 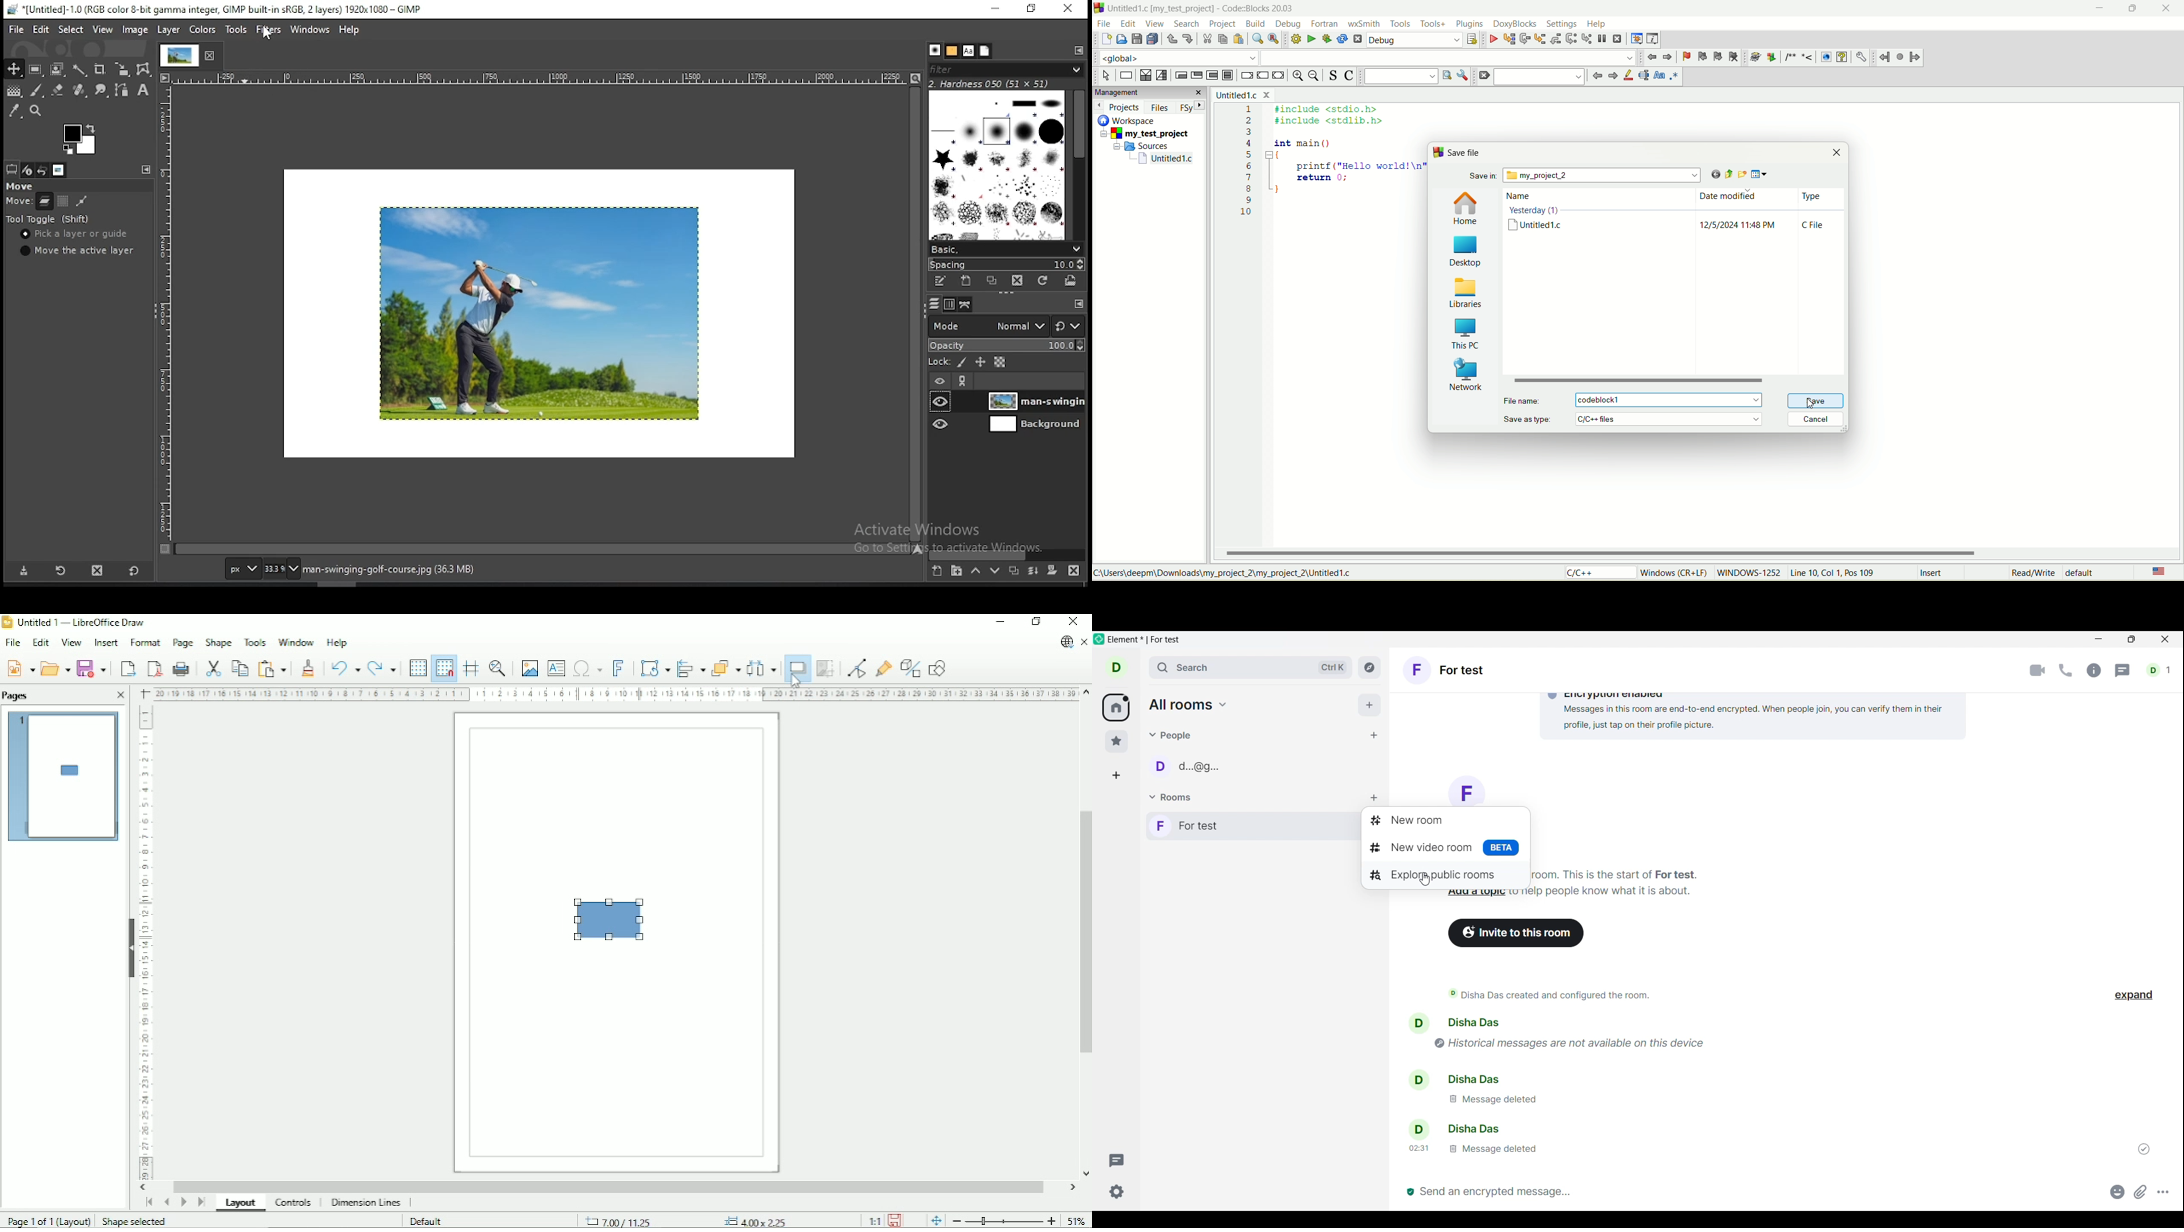 What do you see at coordinates (17, 695) in the screenshot?
I see `Pages` at bounding box center [17, 695].